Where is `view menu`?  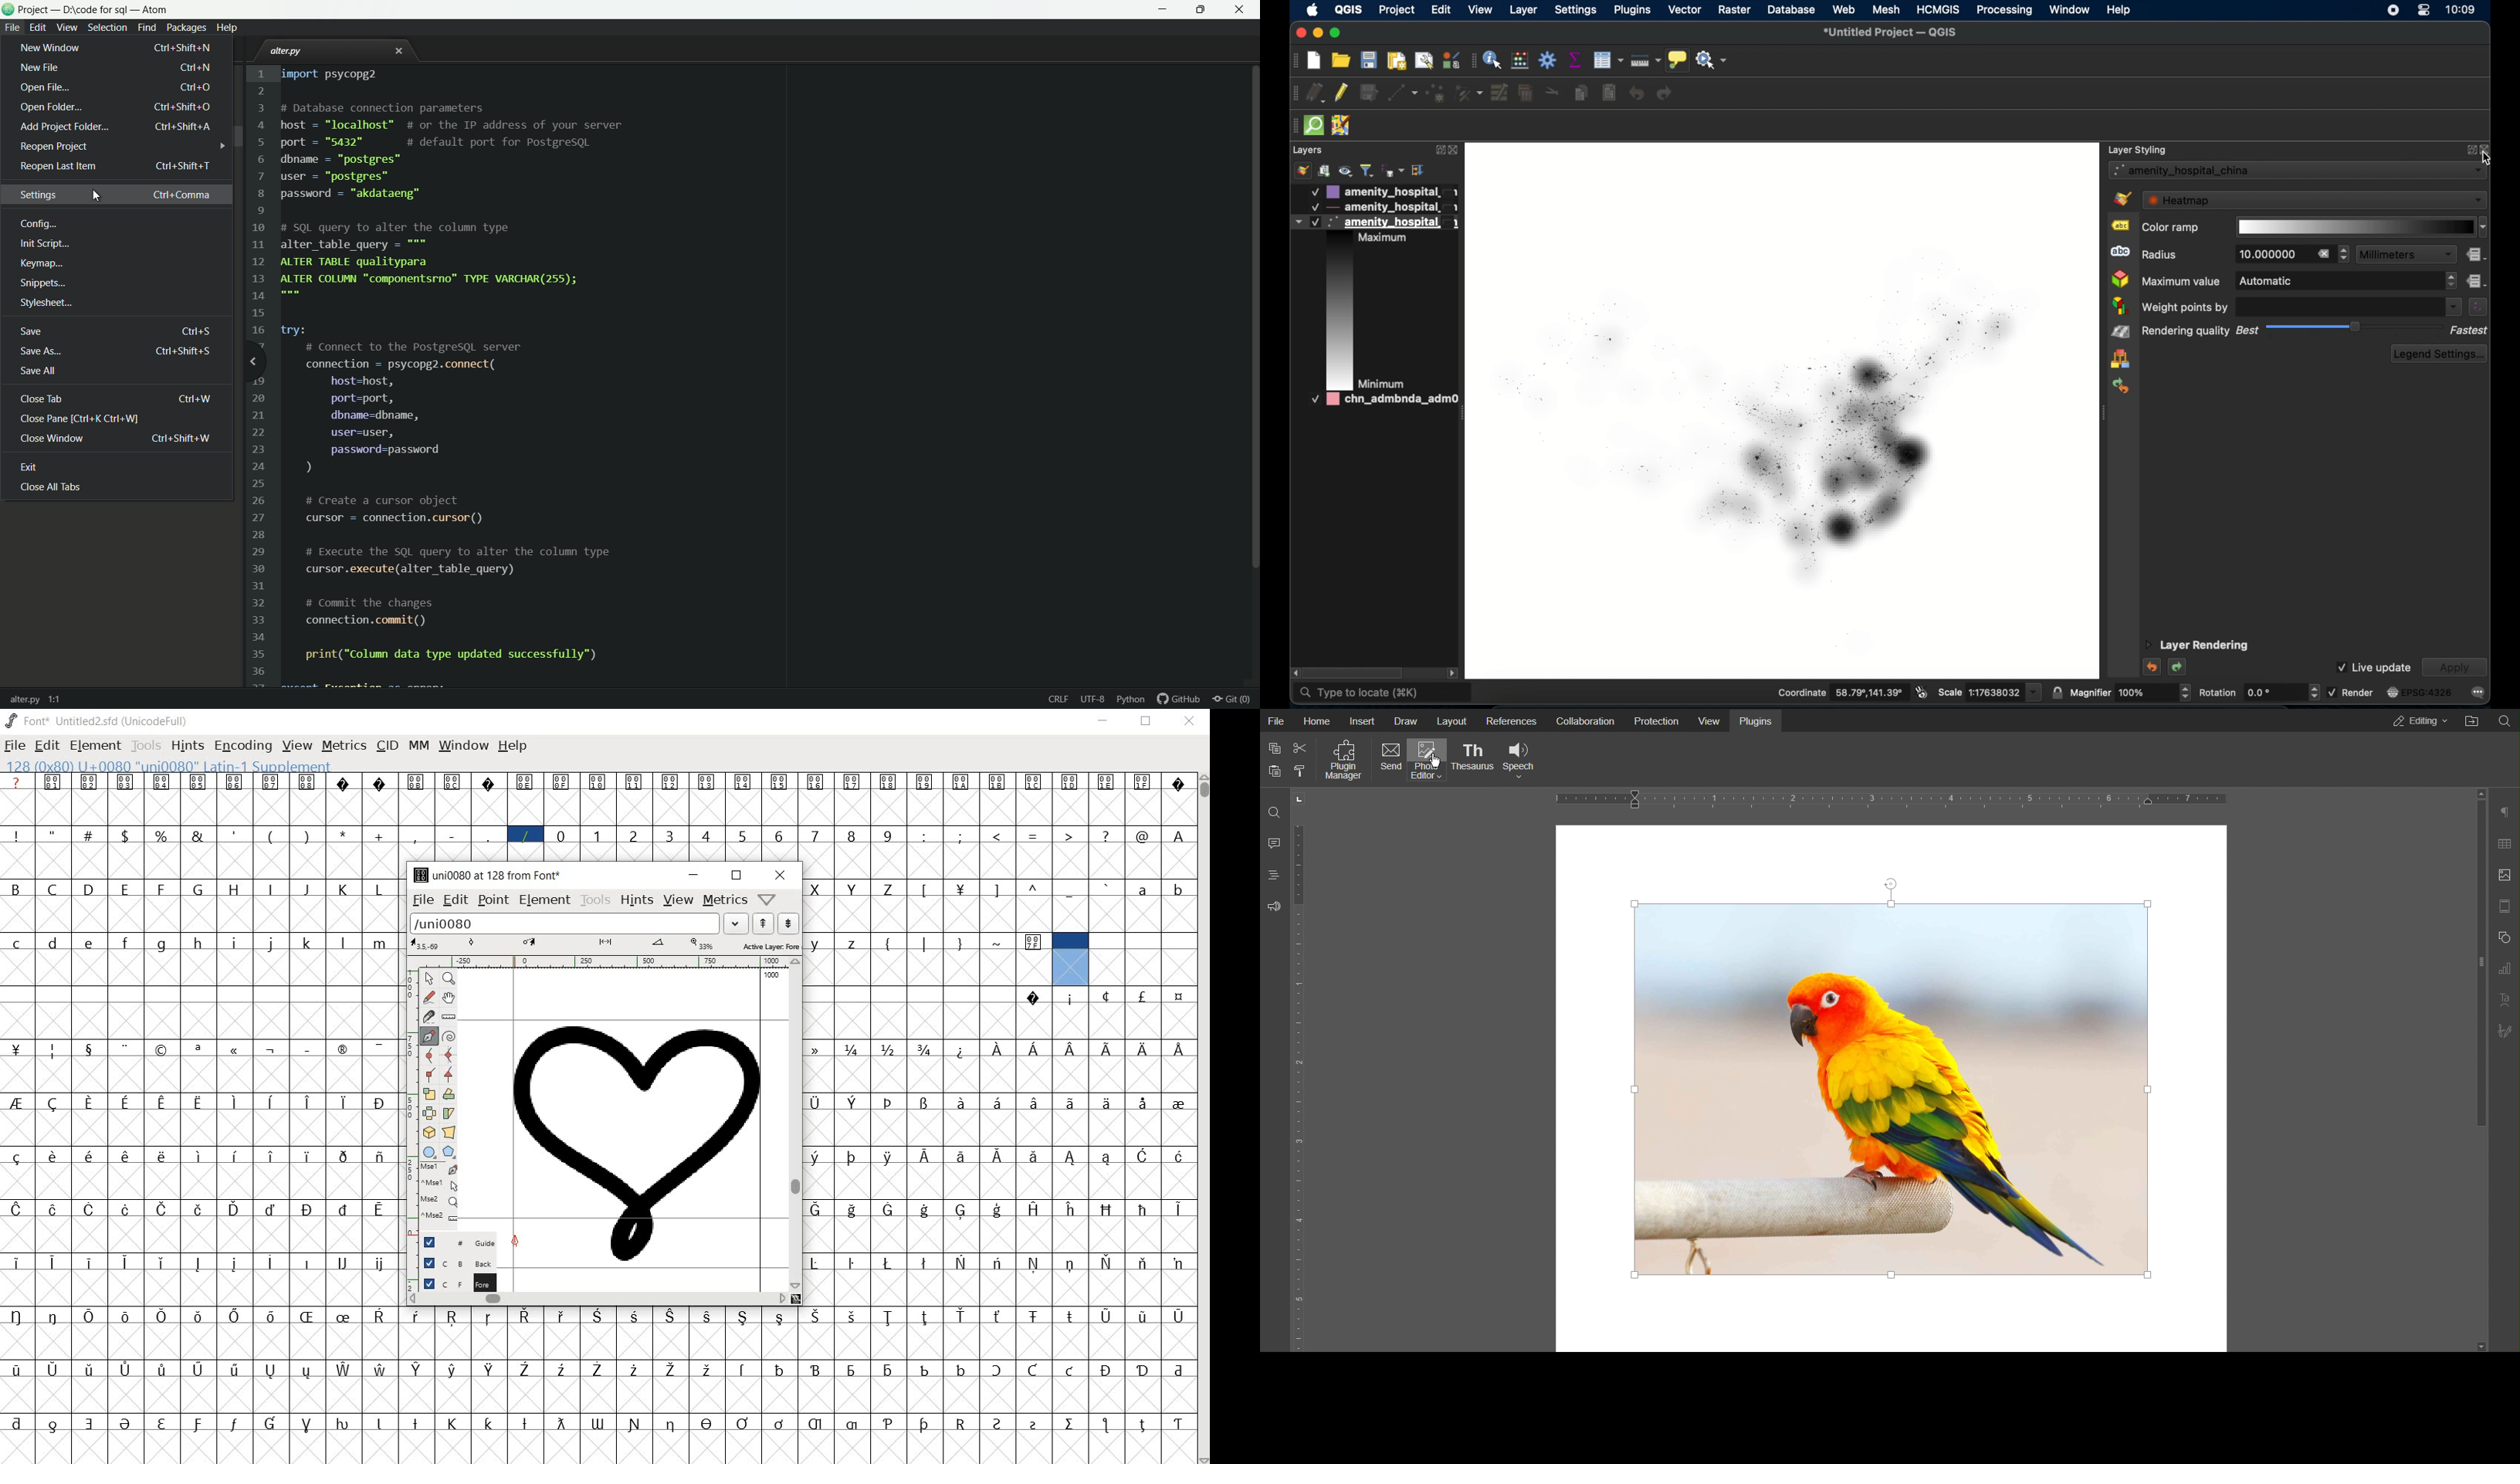 view menu is located at coordinates (68, 28).